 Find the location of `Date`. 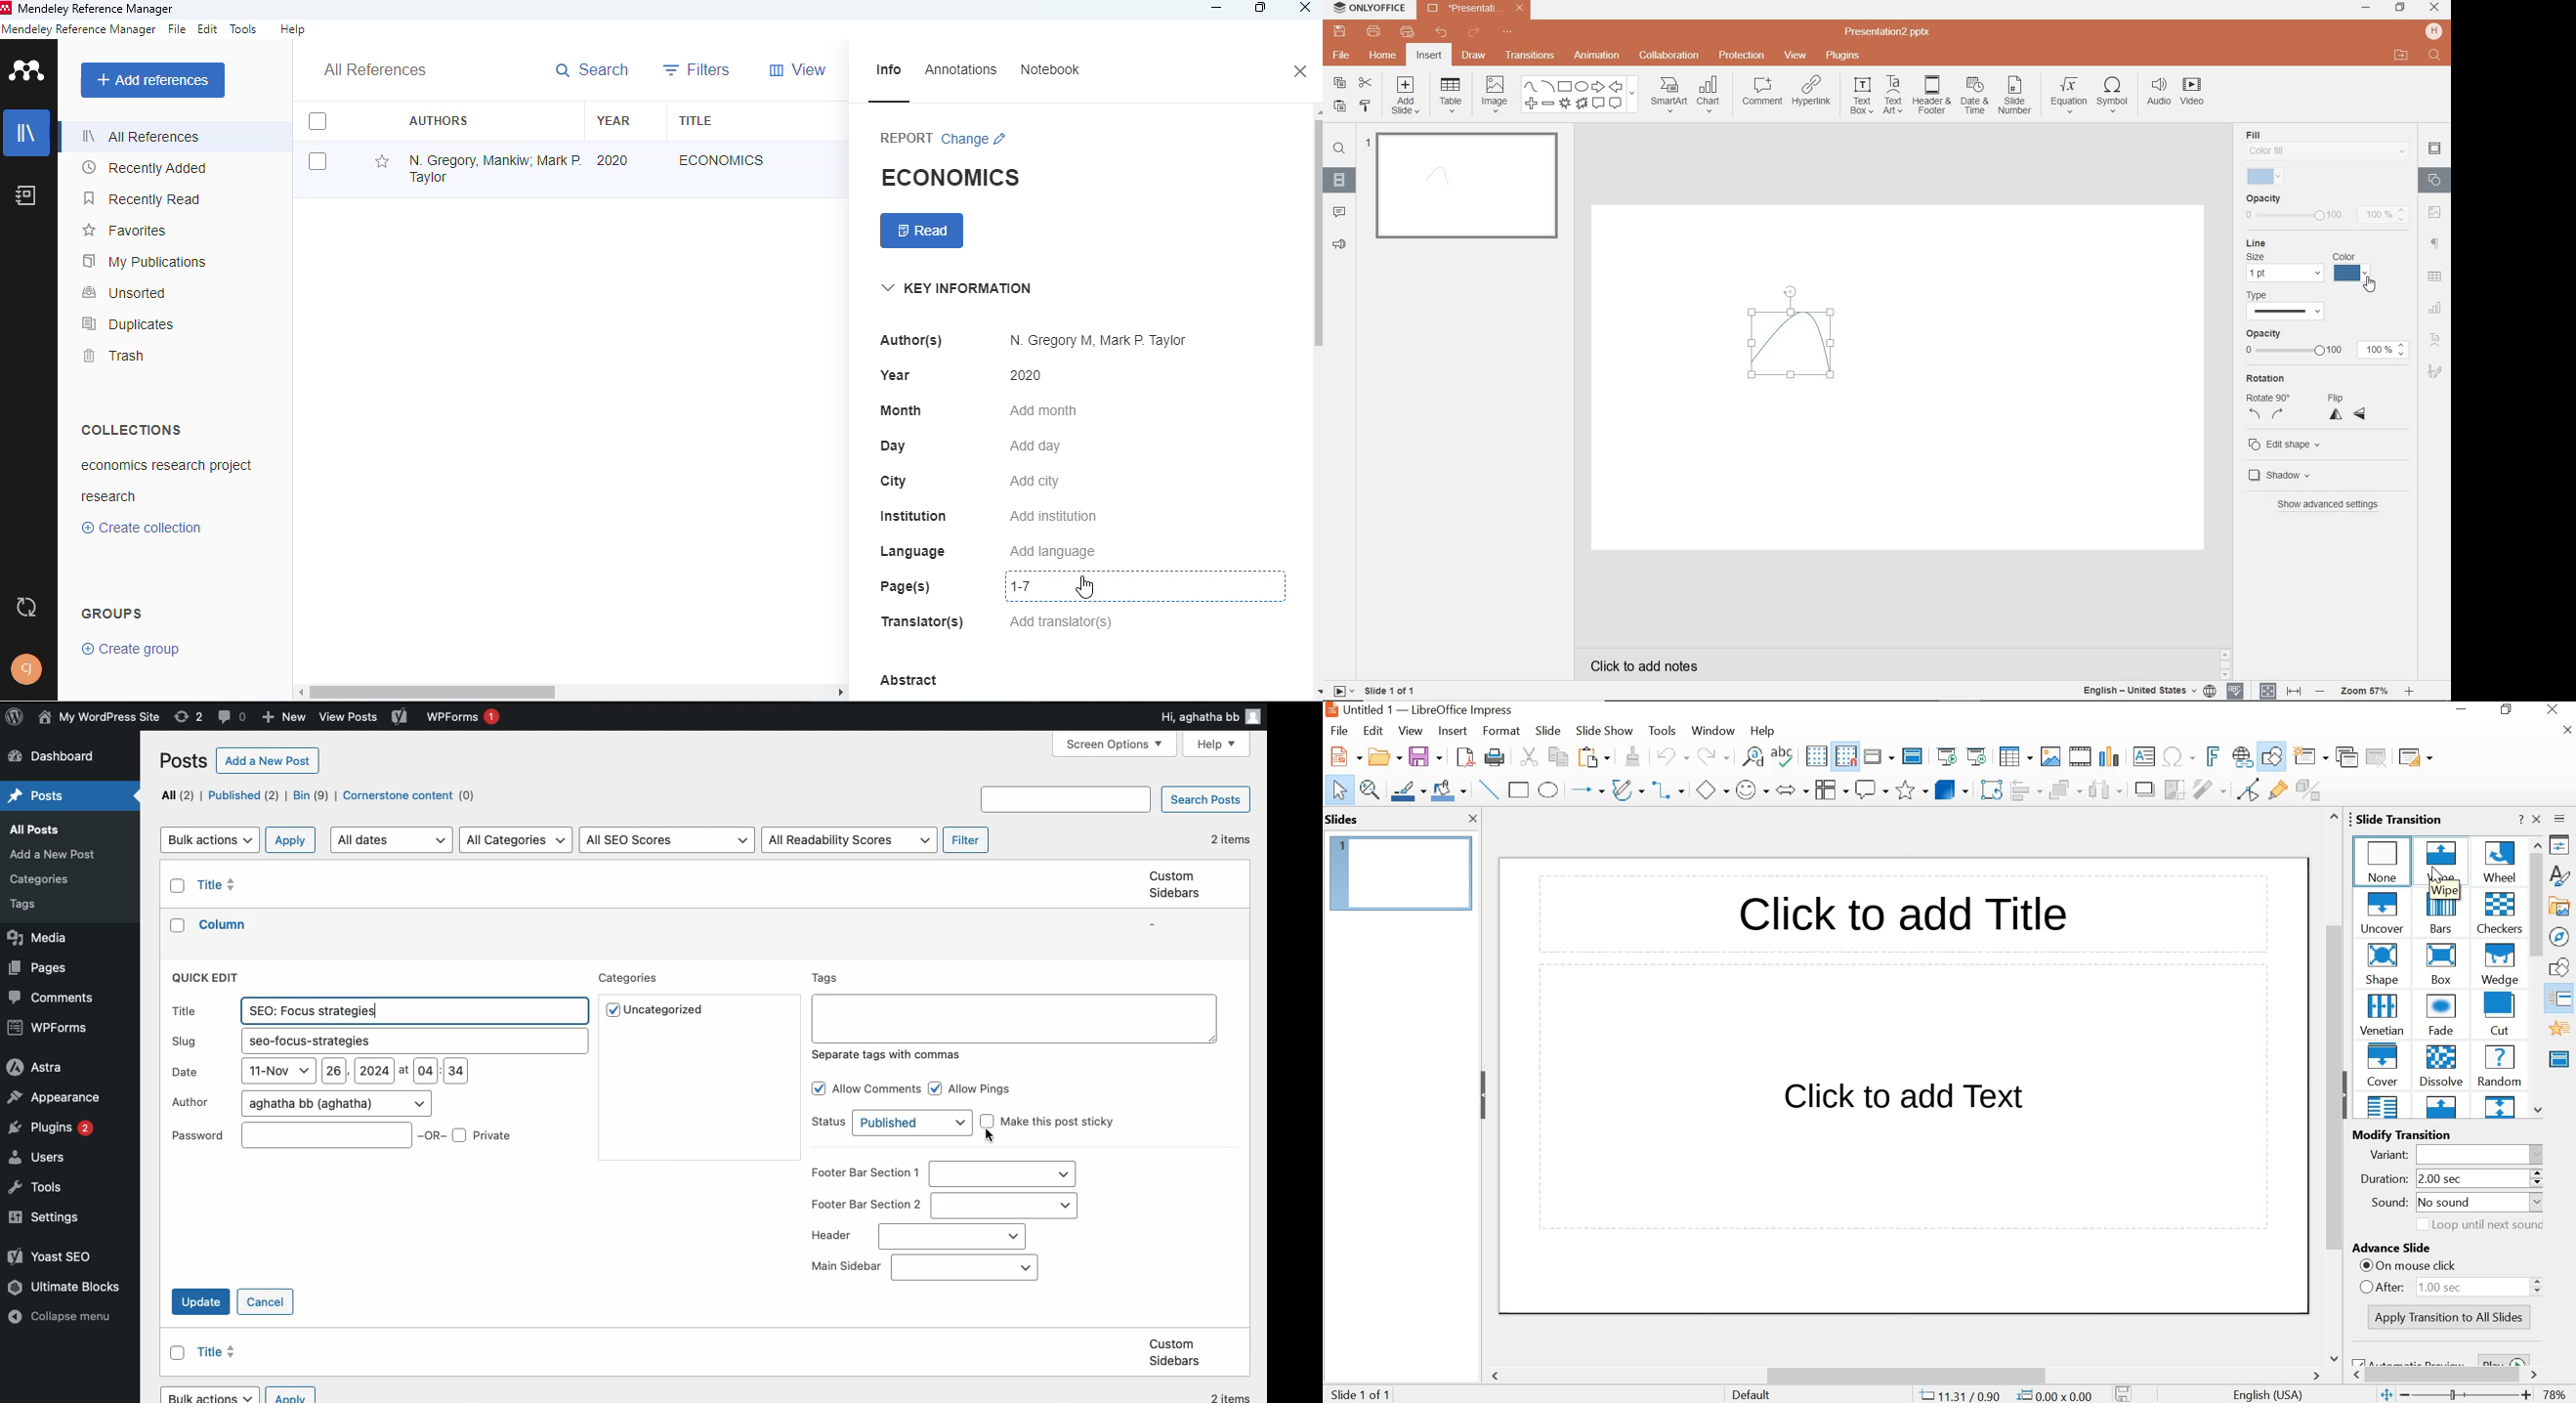

Date is located at coordinates (352, 1072).